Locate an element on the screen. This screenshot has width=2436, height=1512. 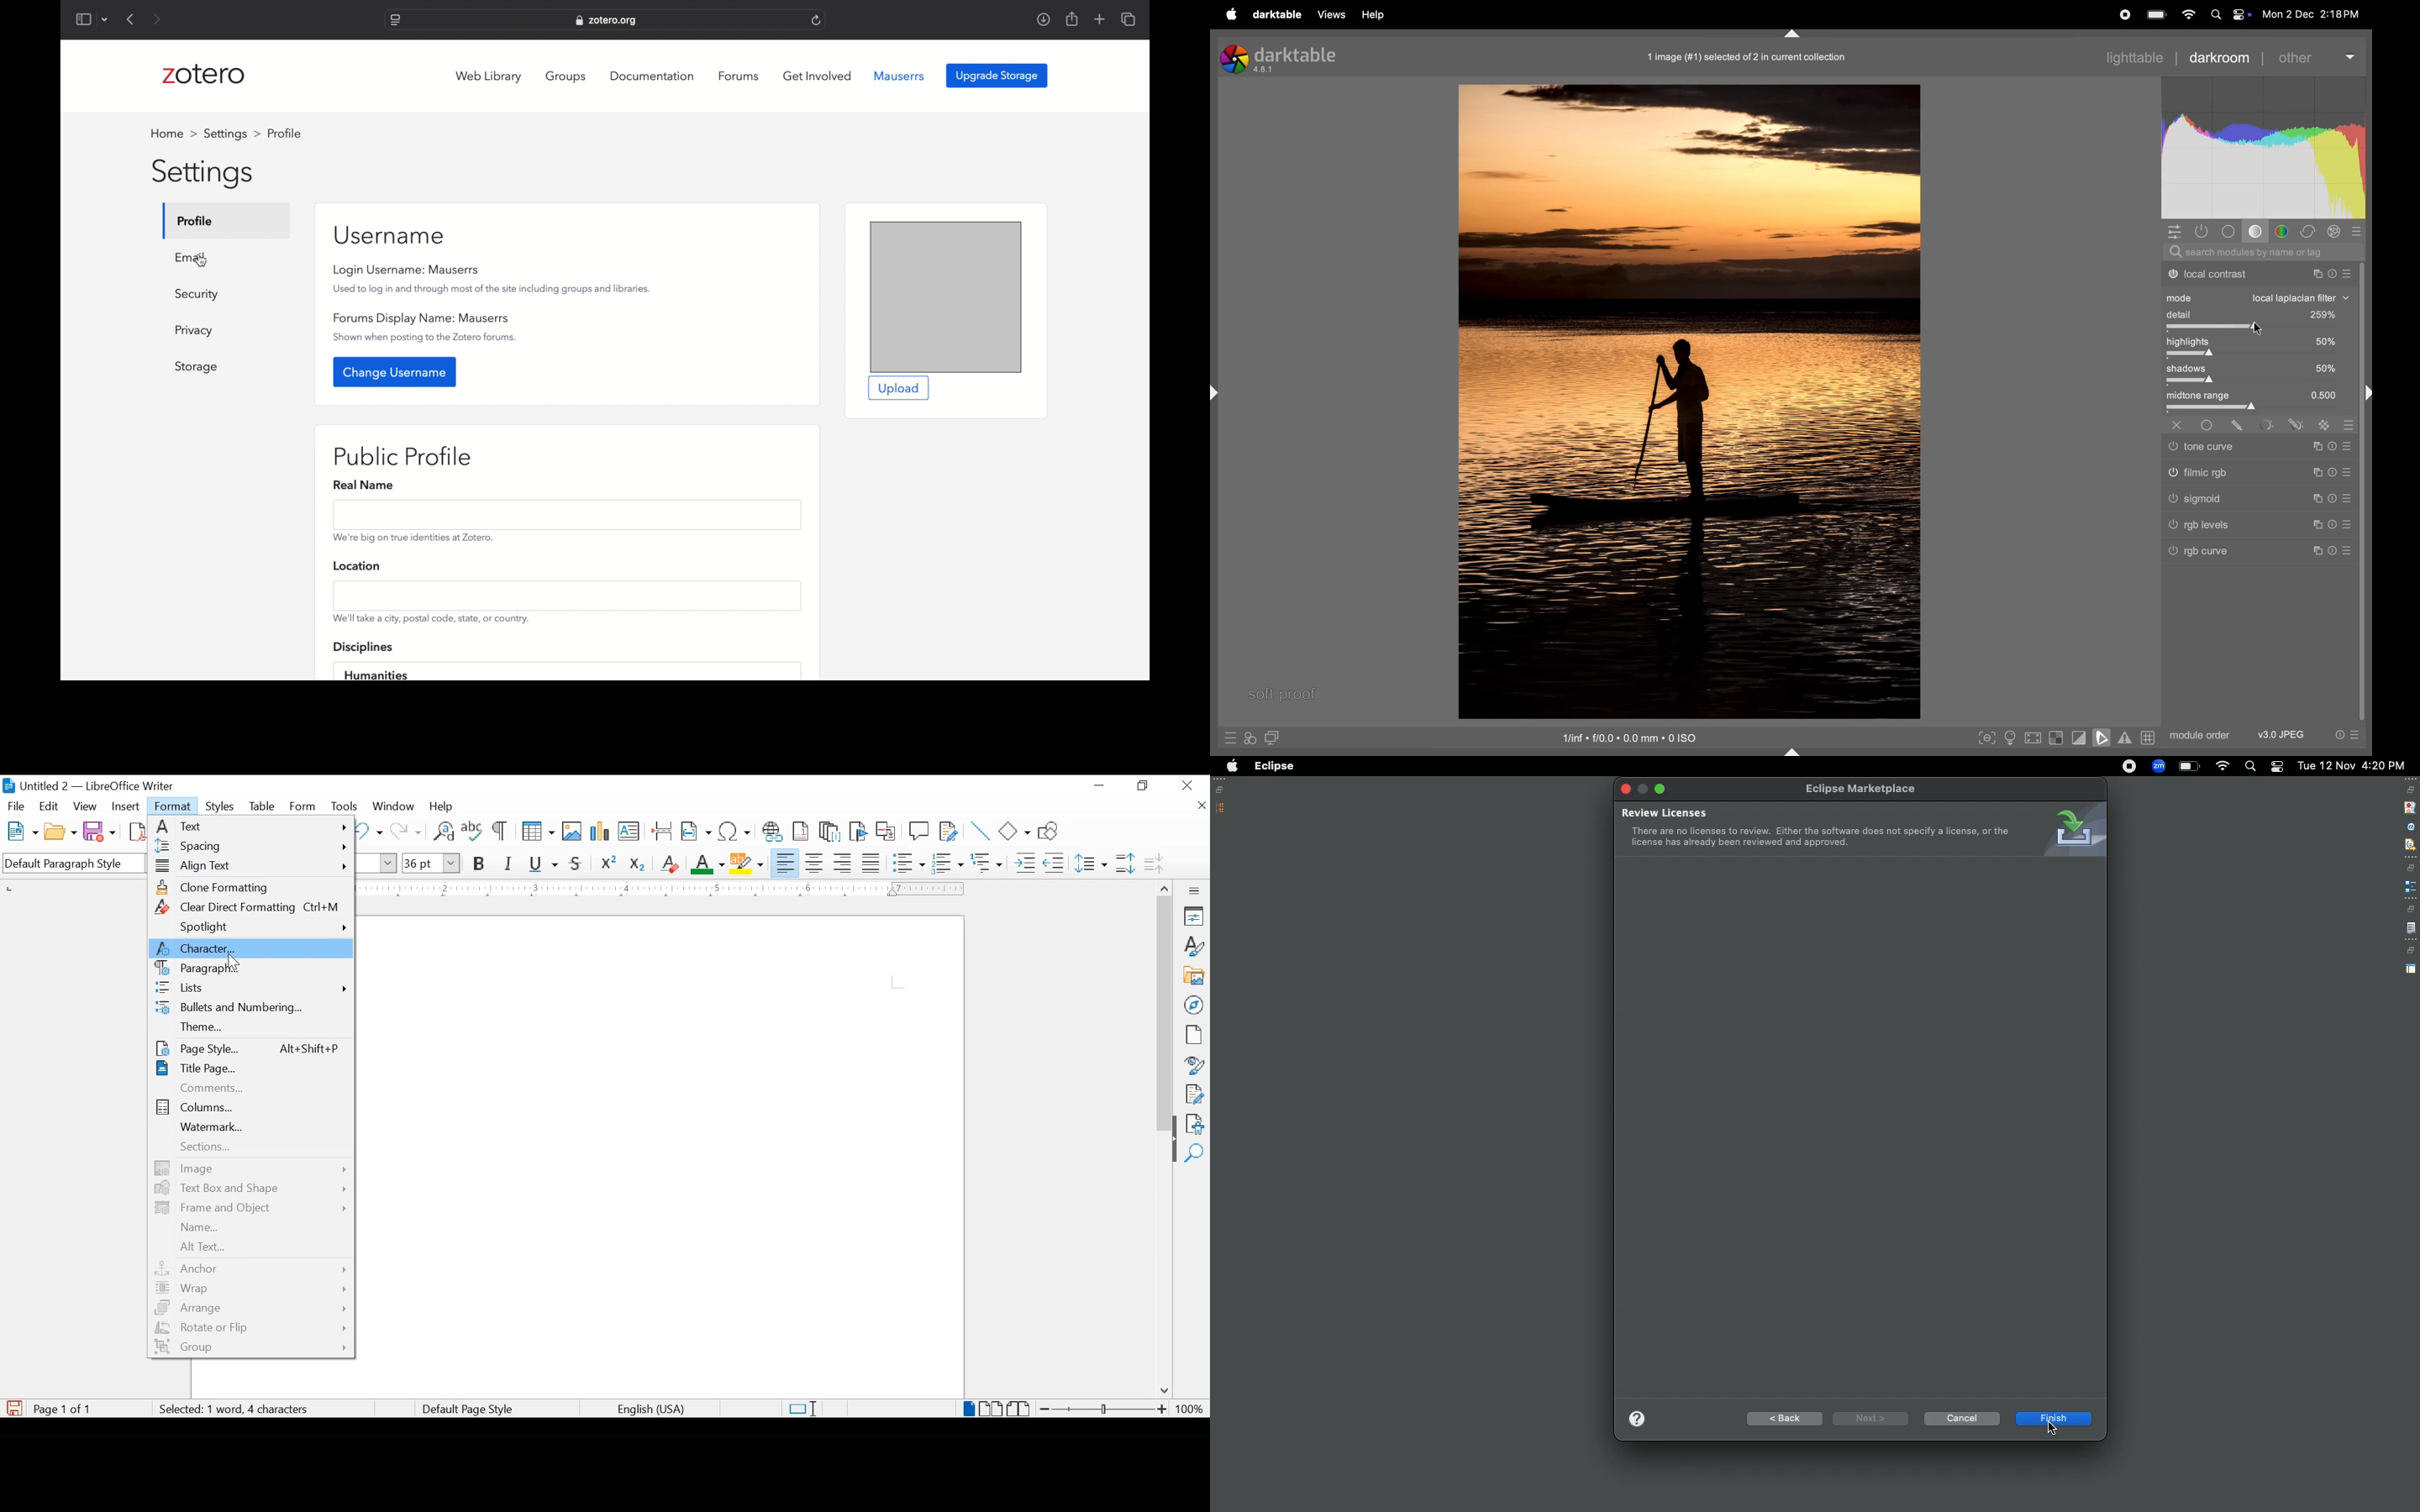
show tab overview is located at coordinates (1128, 19).